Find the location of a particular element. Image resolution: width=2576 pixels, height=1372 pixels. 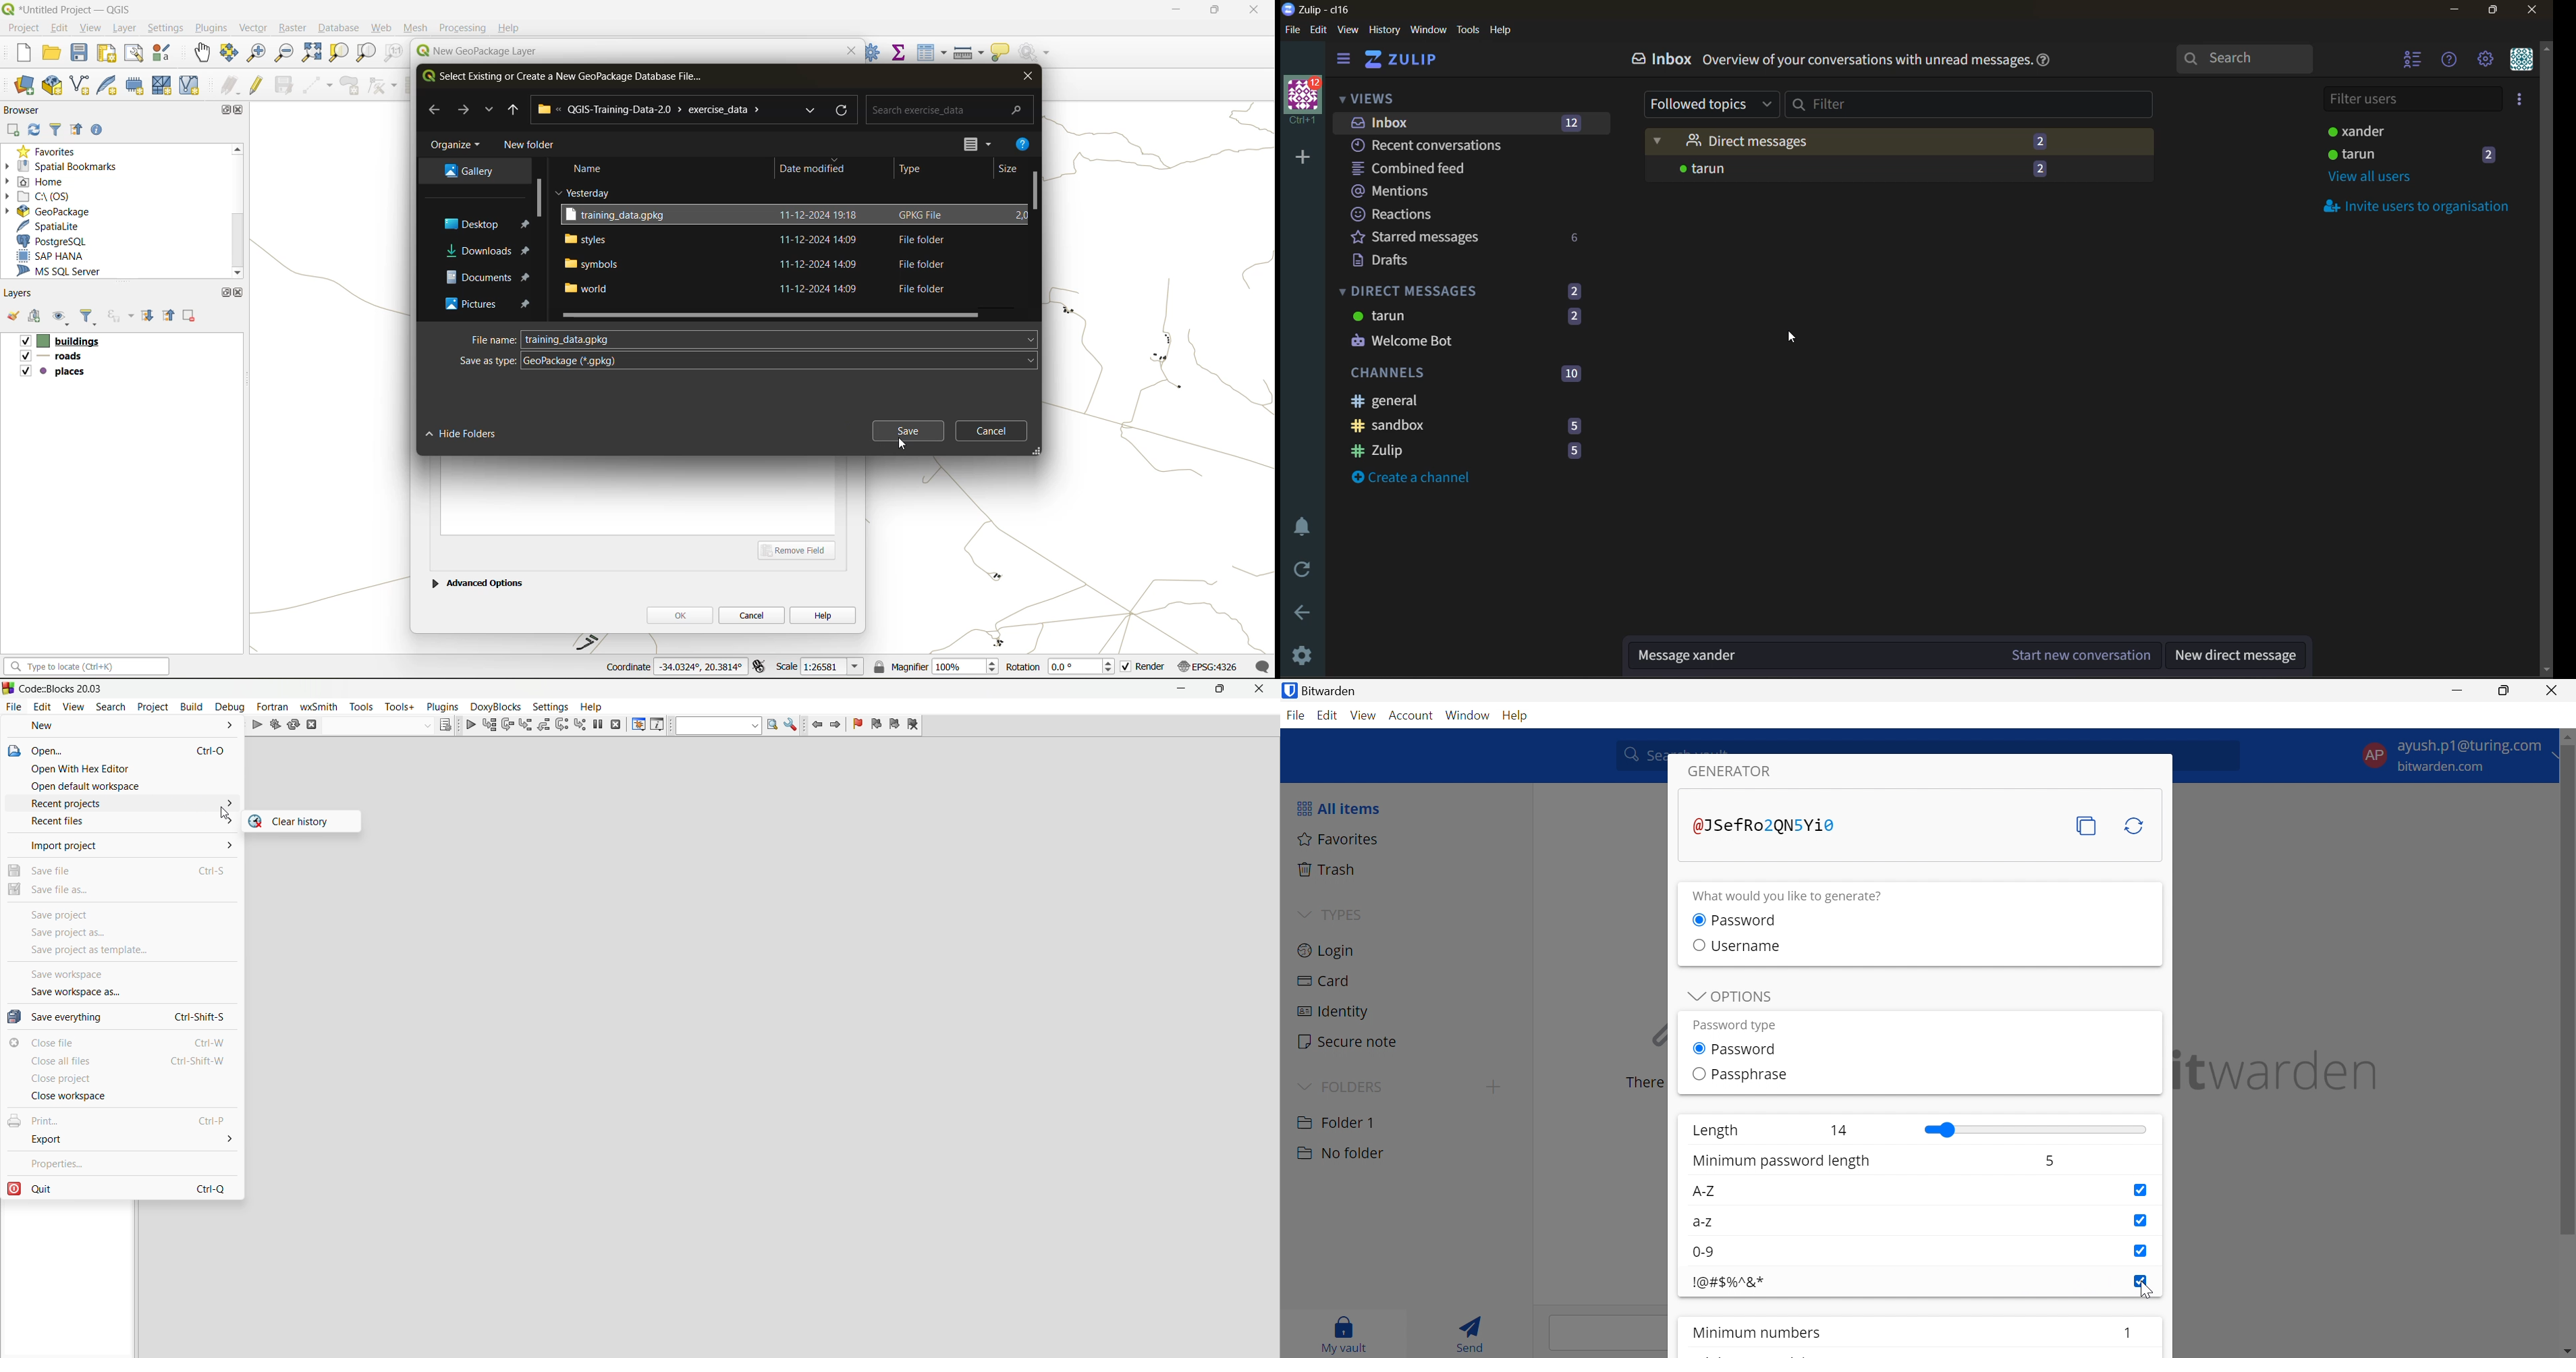

help is located at coordinates (1501, 31).